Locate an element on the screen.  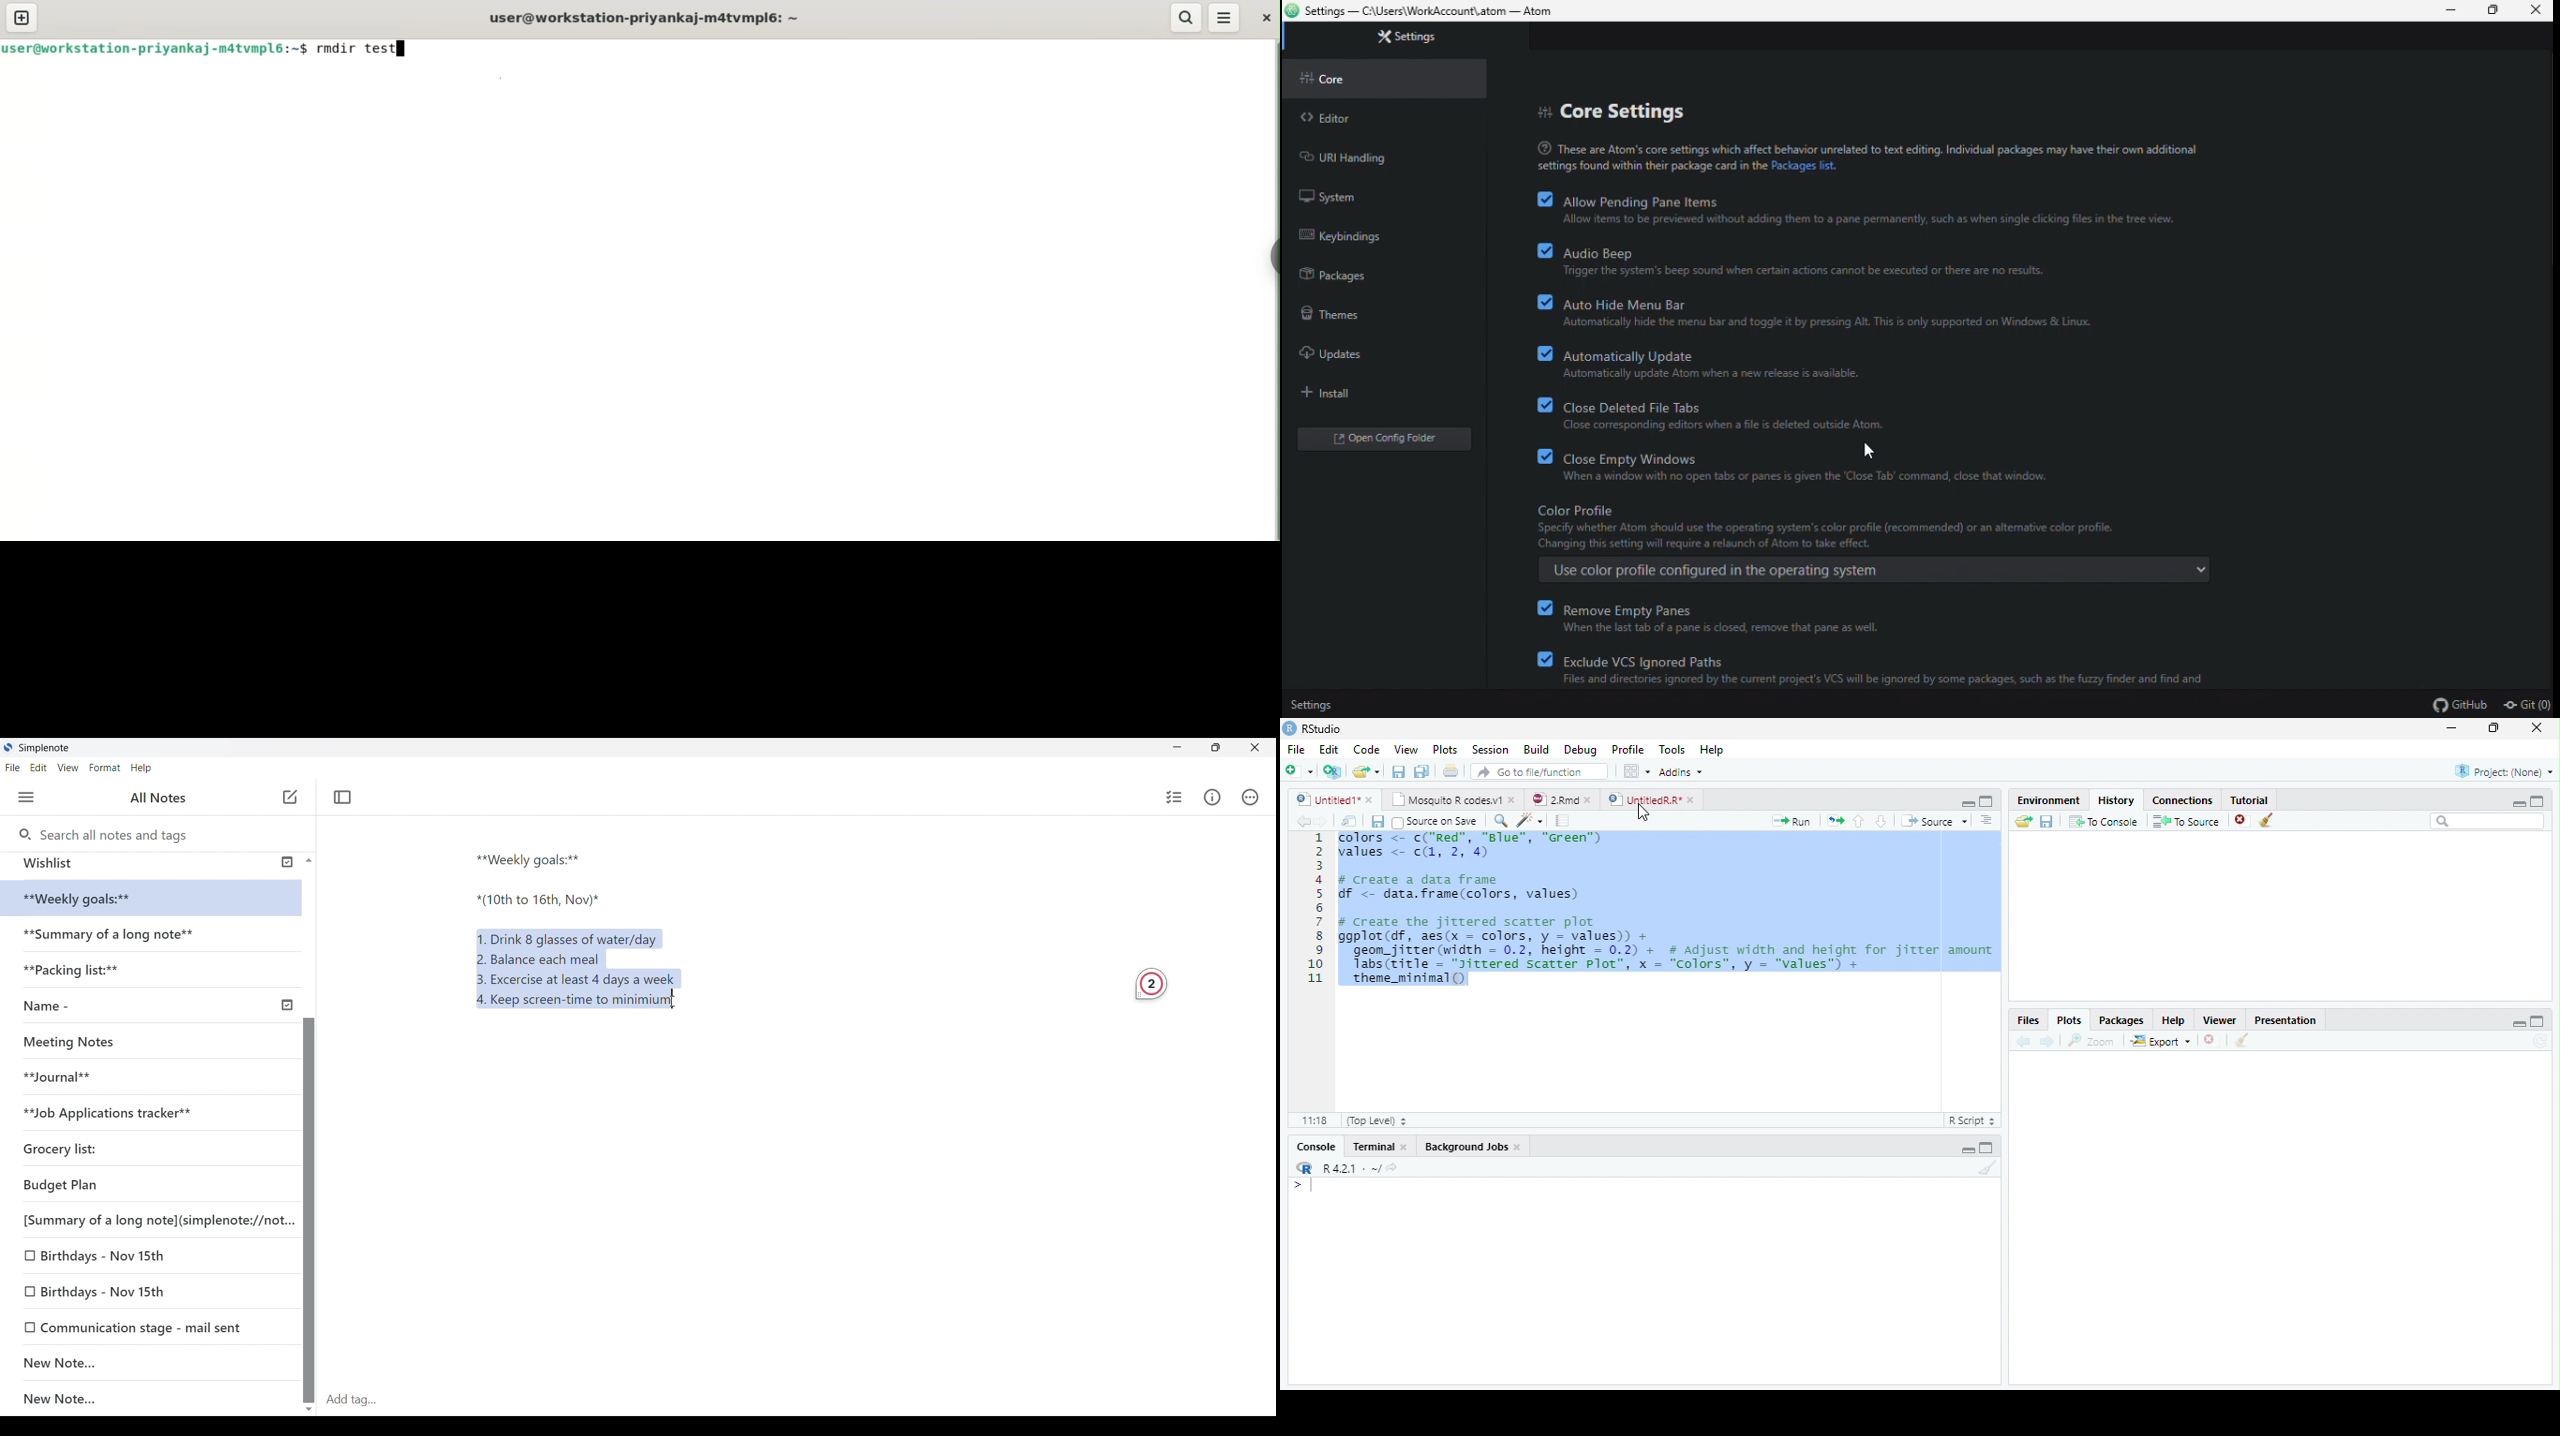
Minimize is located at coordinates (1967, 1151).